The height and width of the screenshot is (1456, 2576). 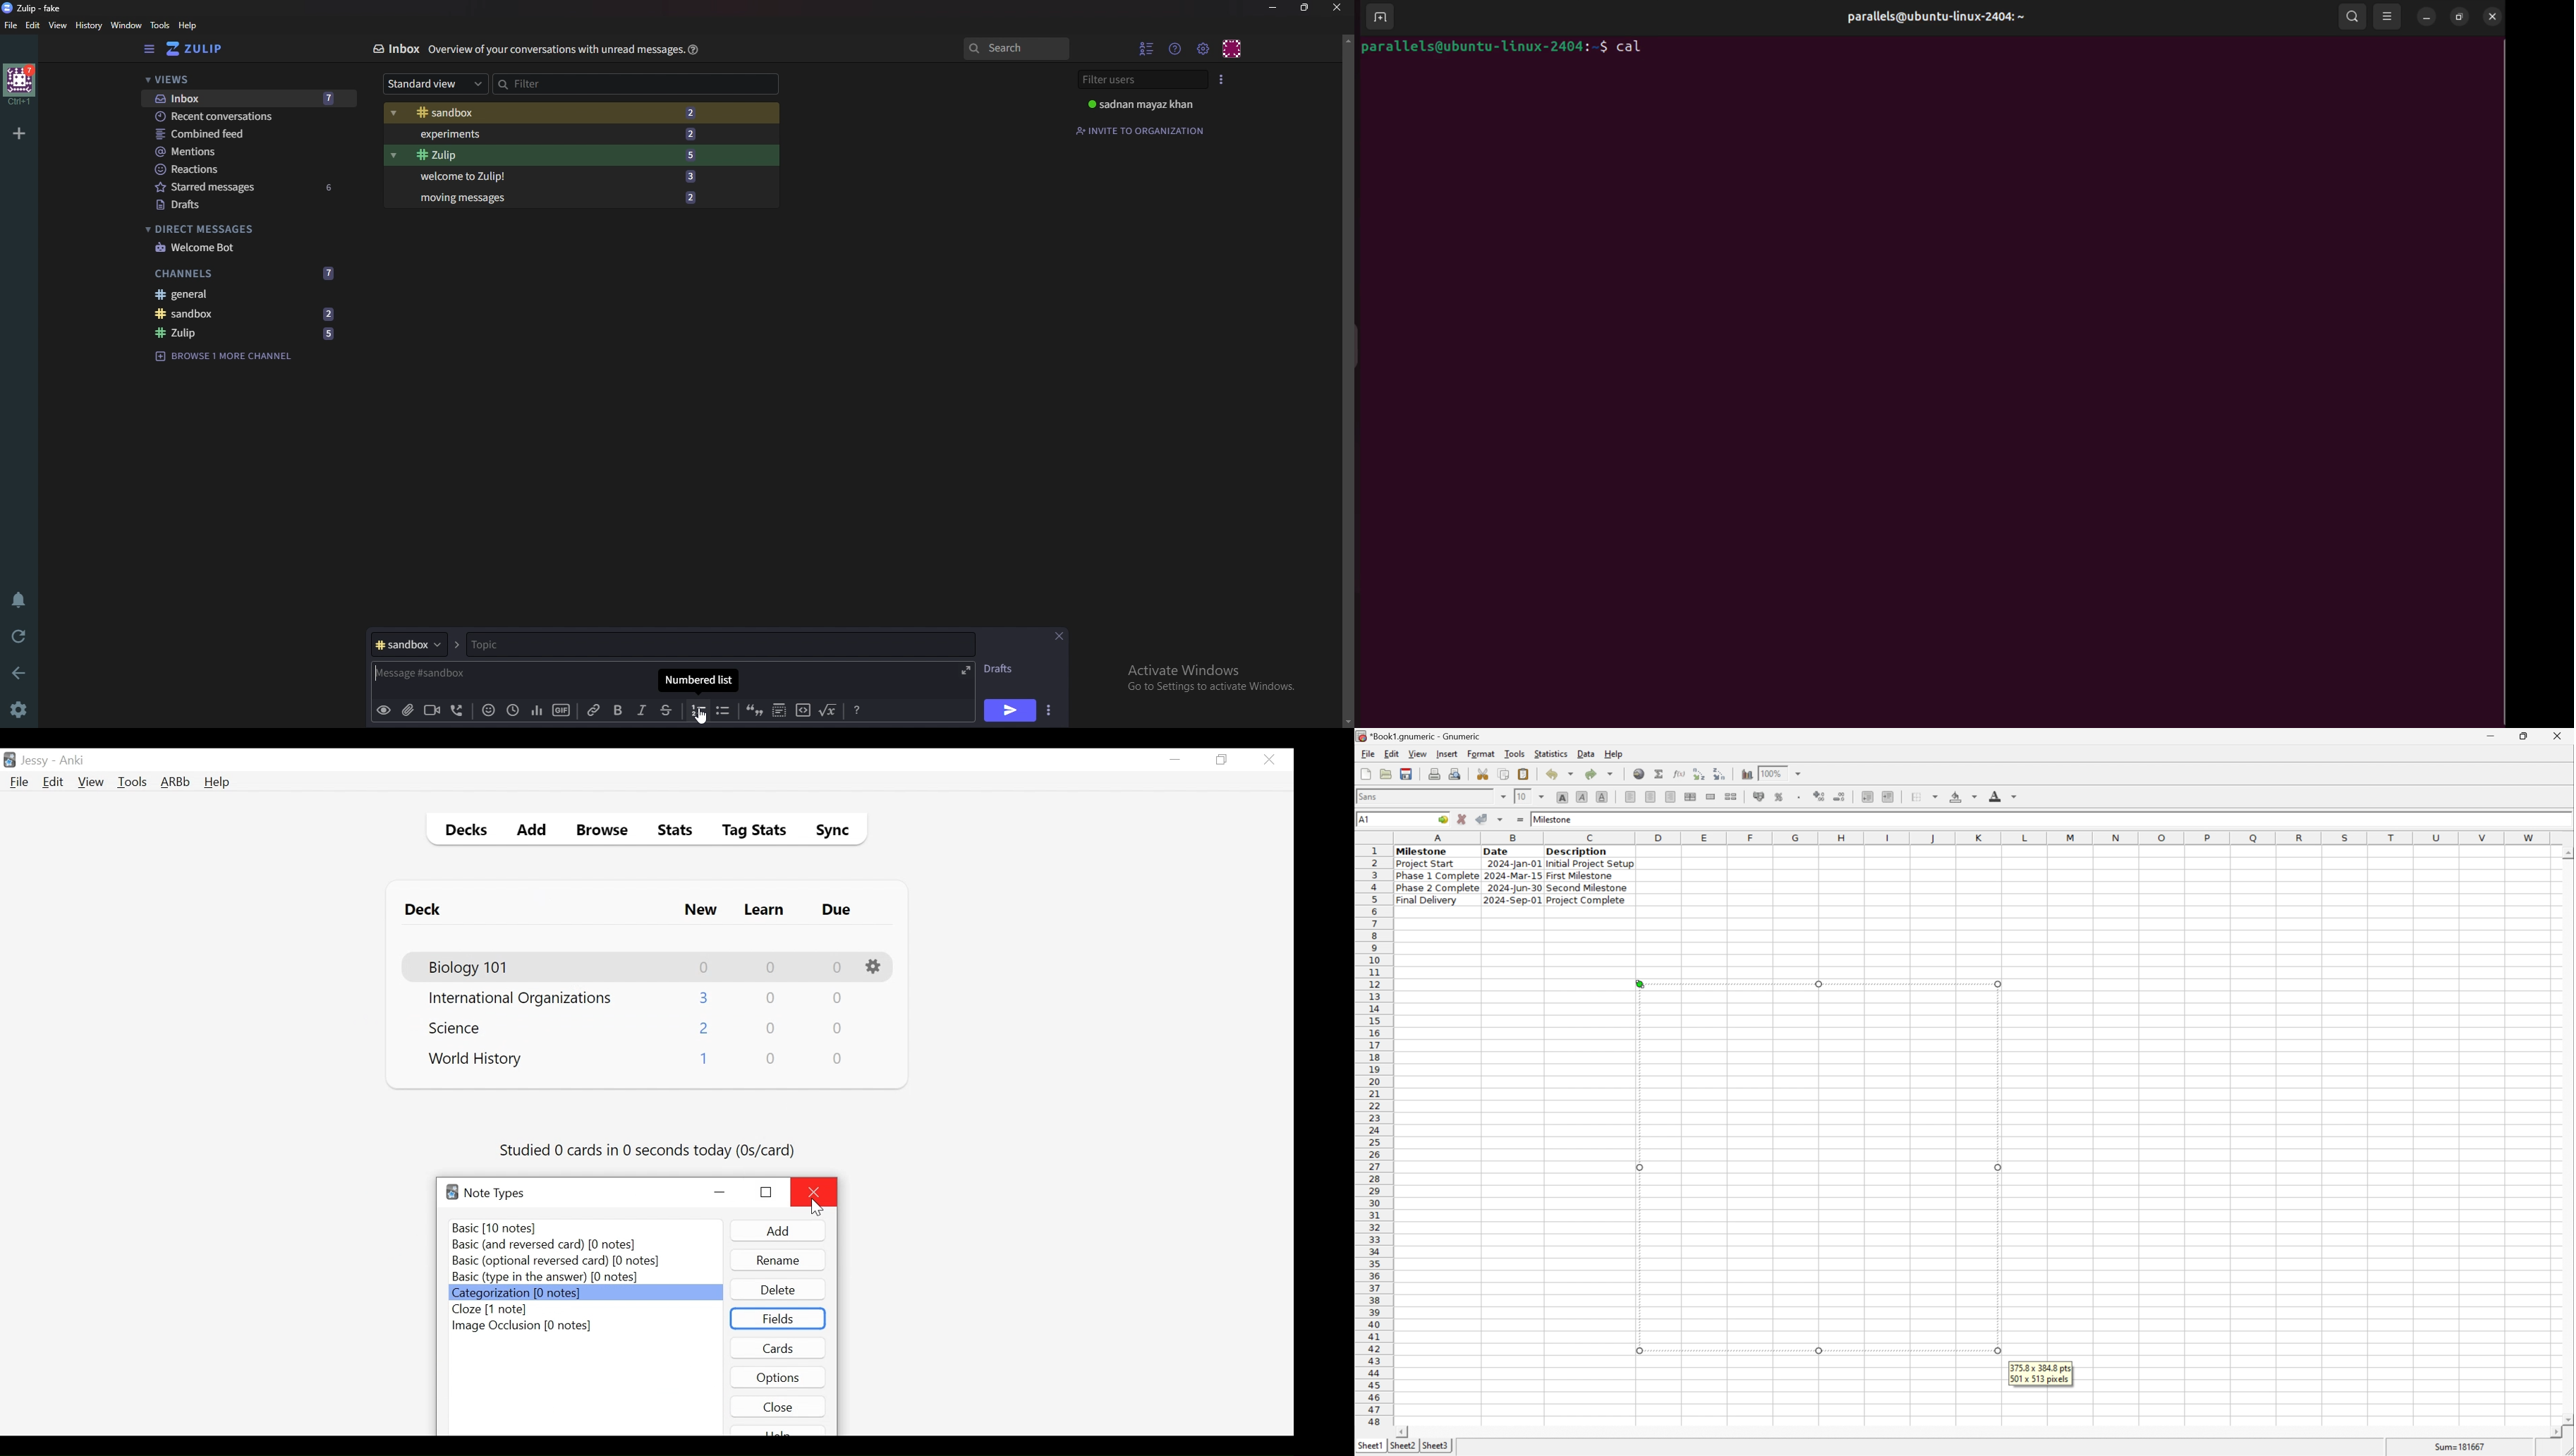 What do you see at coordinates (1521, 796) in the screenshot?
I see `10` at bounding box center [1521, 796].